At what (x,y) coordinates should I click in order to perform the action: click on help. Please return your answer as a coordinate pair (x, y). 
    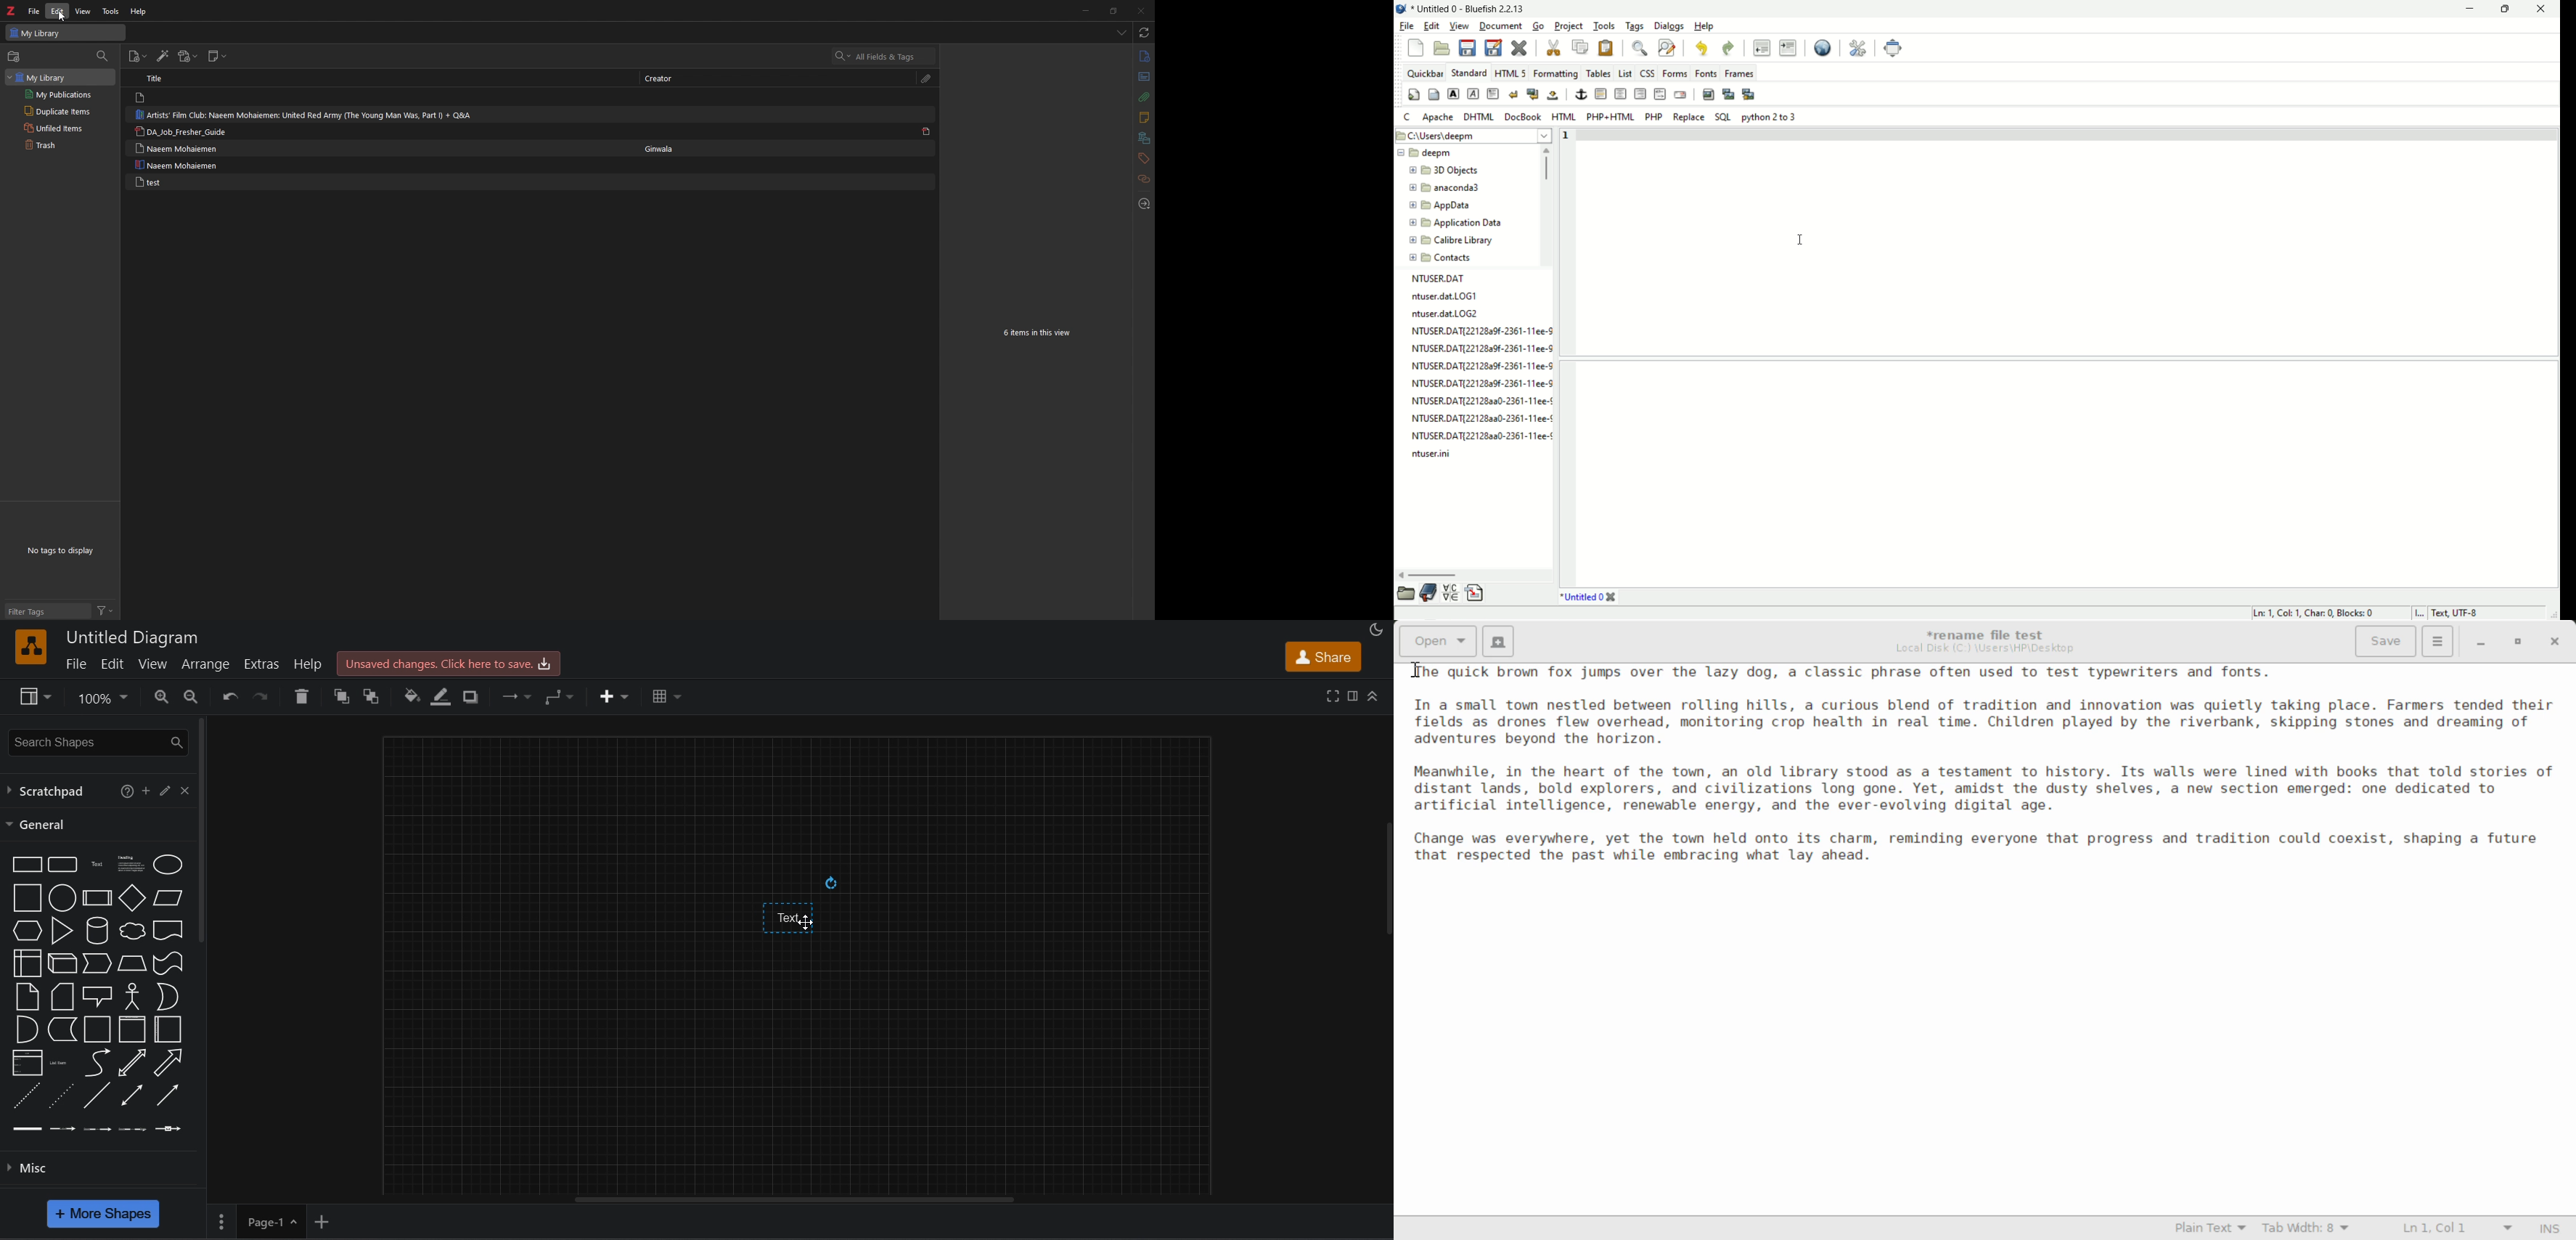
    Looking at the image, I should click on (308, 664).